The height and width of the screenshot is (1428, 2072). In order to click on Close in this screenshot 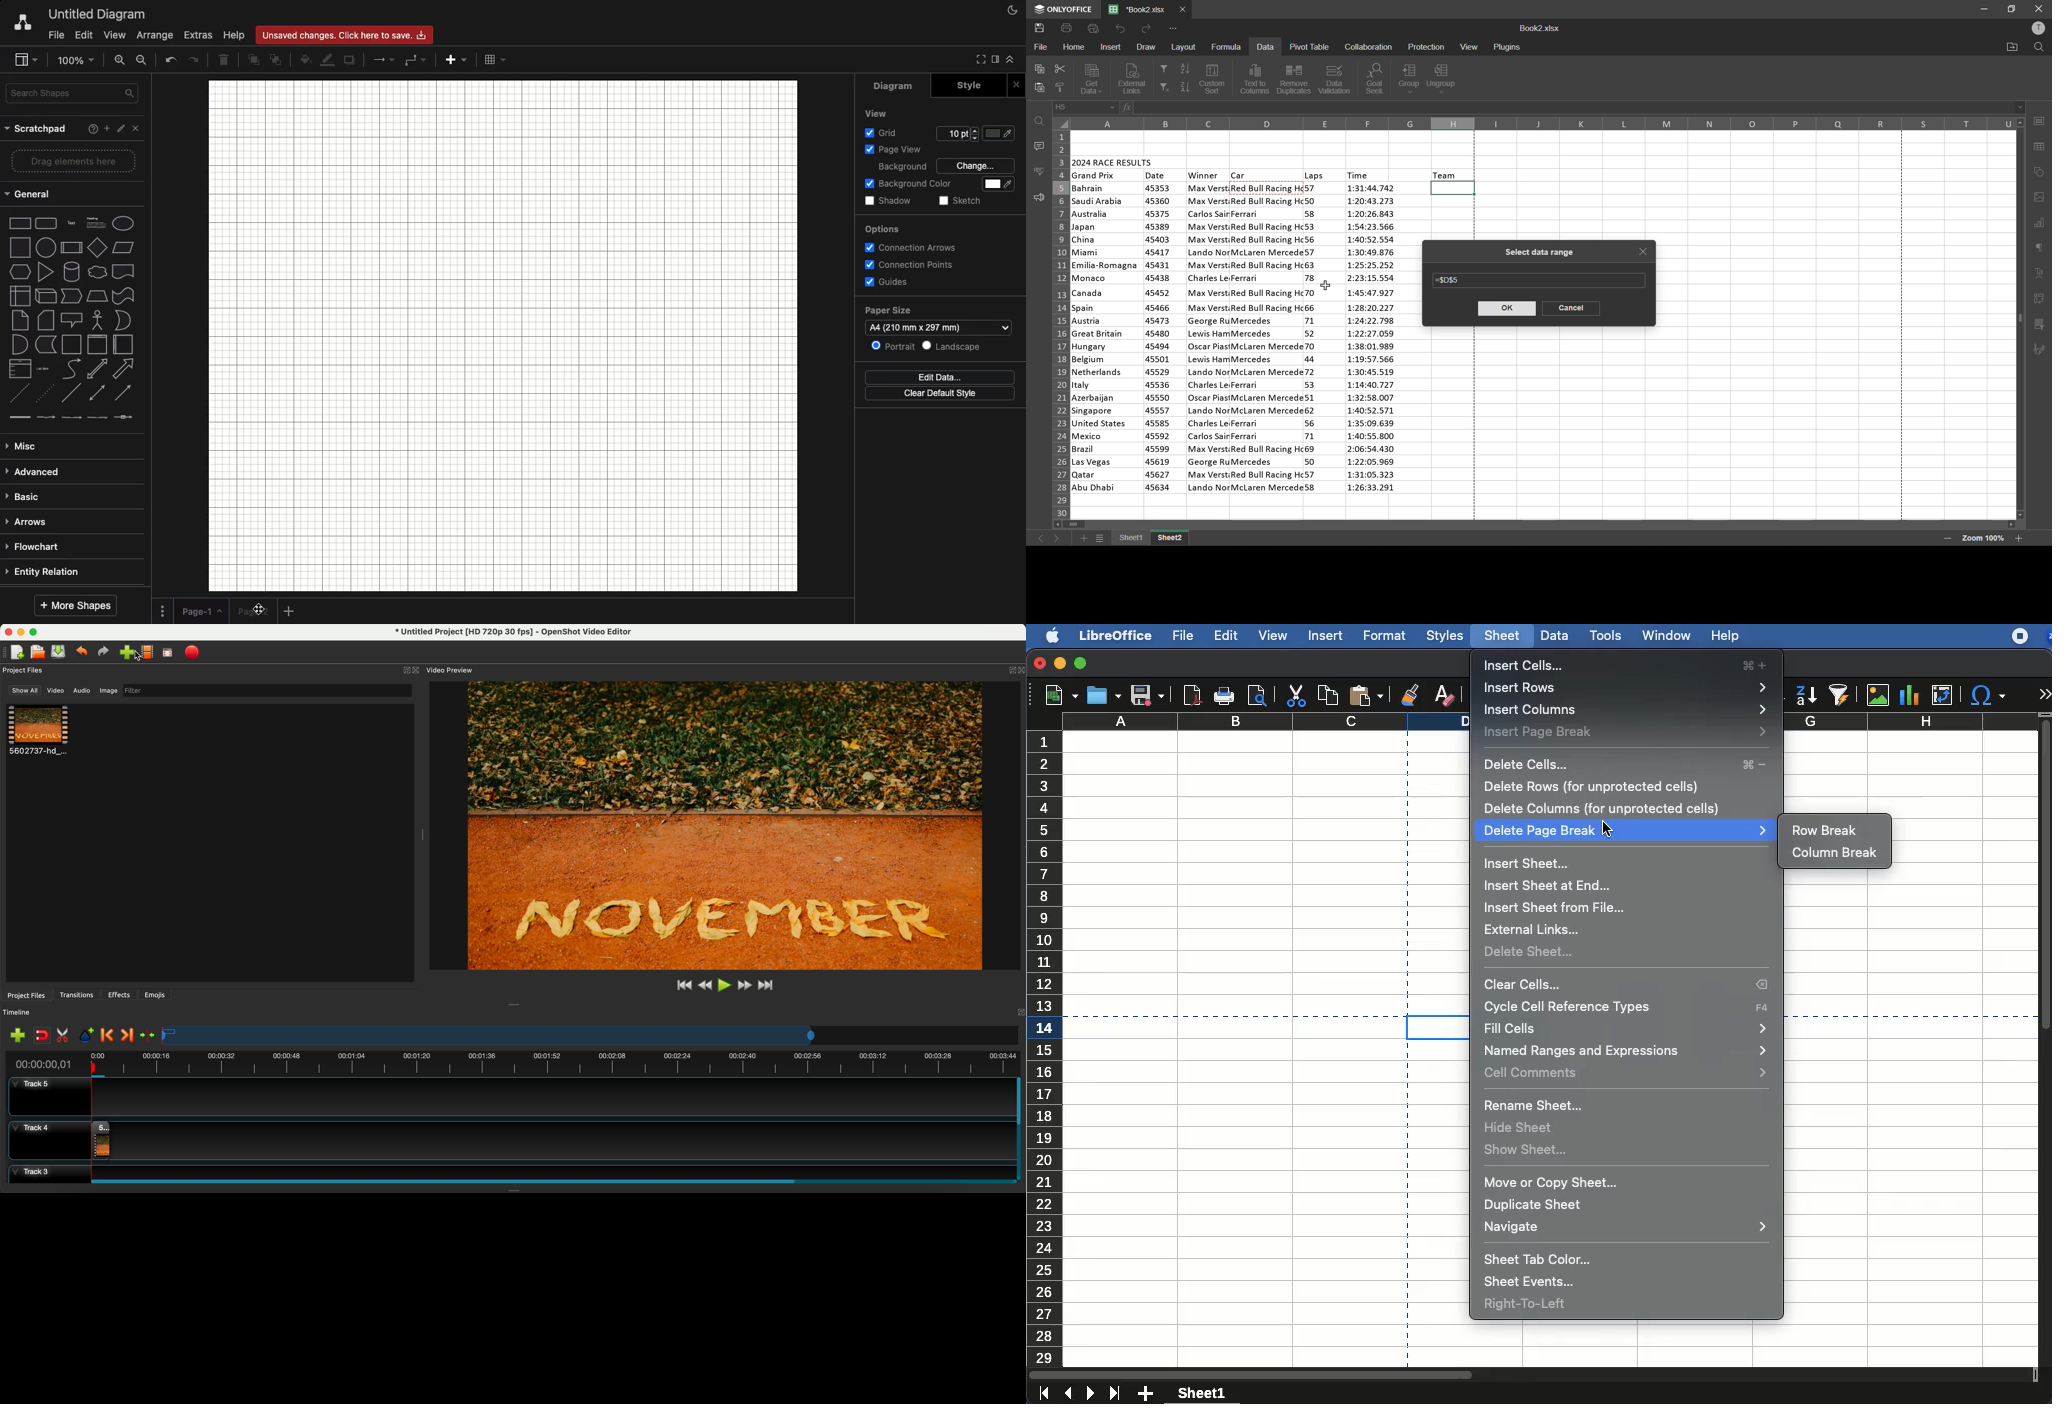, I will do `click(140, 130)`.